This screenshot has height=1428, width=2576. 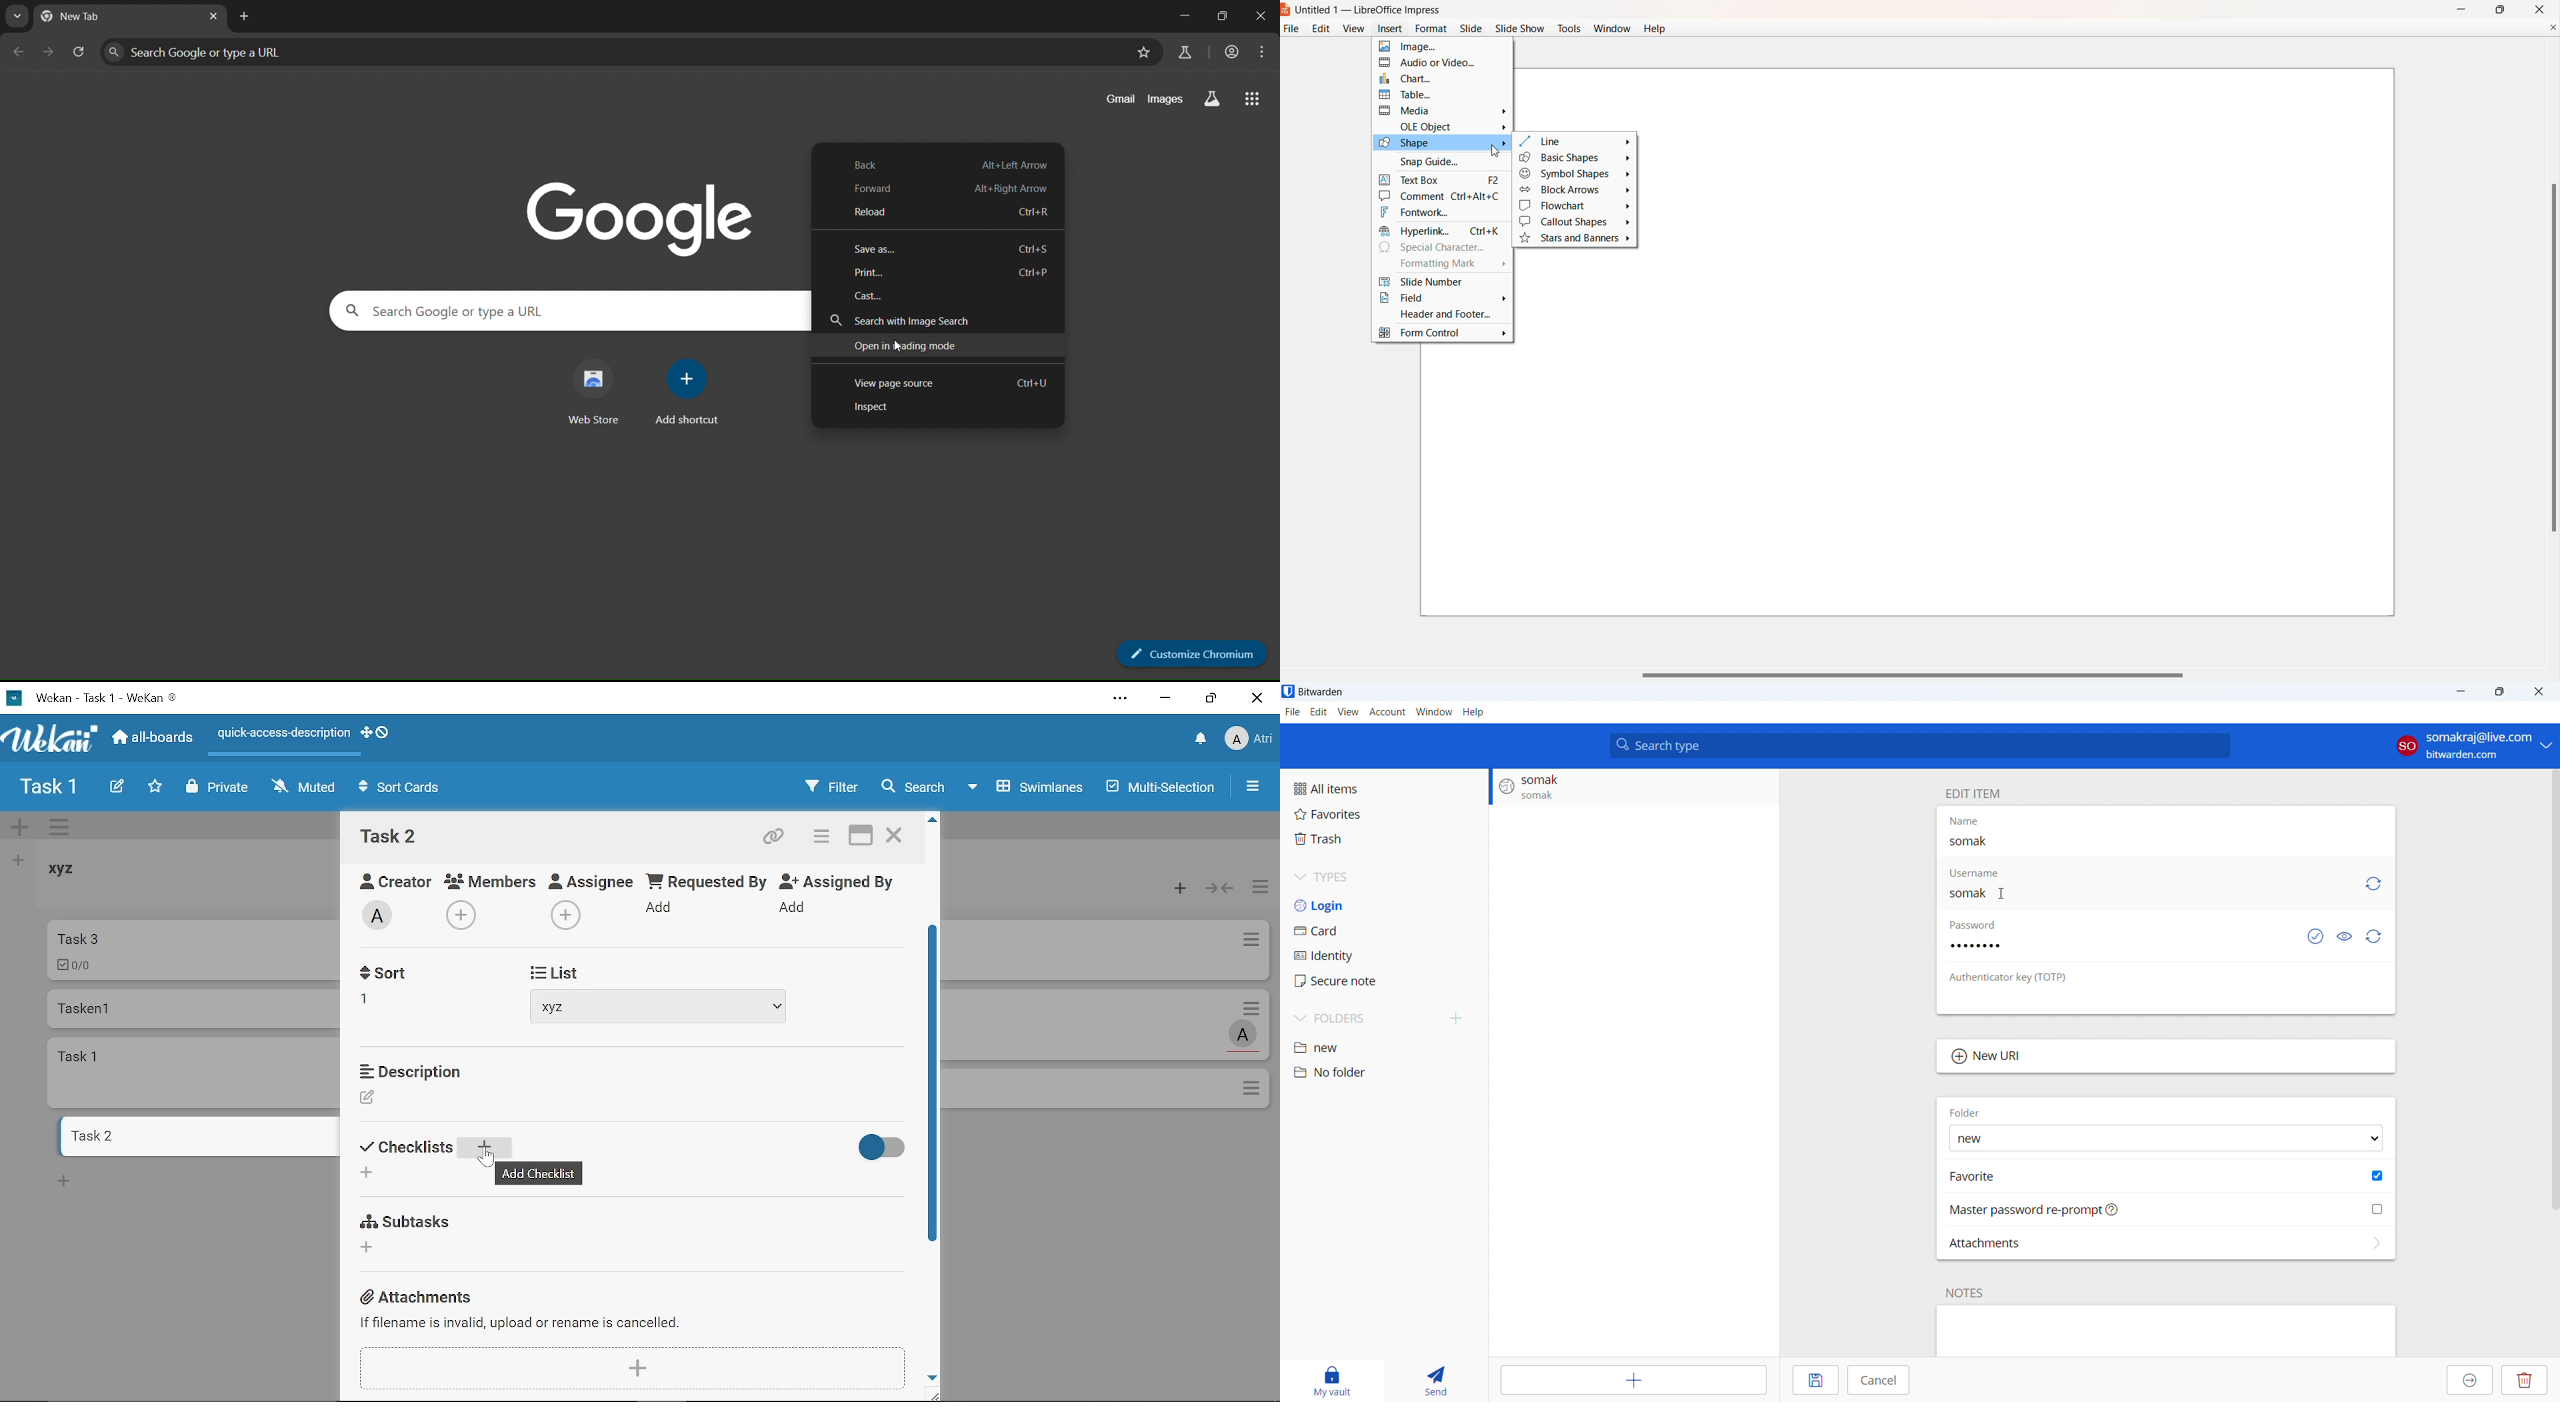 What do you see at coordinates (1321, 692) in the screenshot?
I see `title` at bounding box center [1321, 692].